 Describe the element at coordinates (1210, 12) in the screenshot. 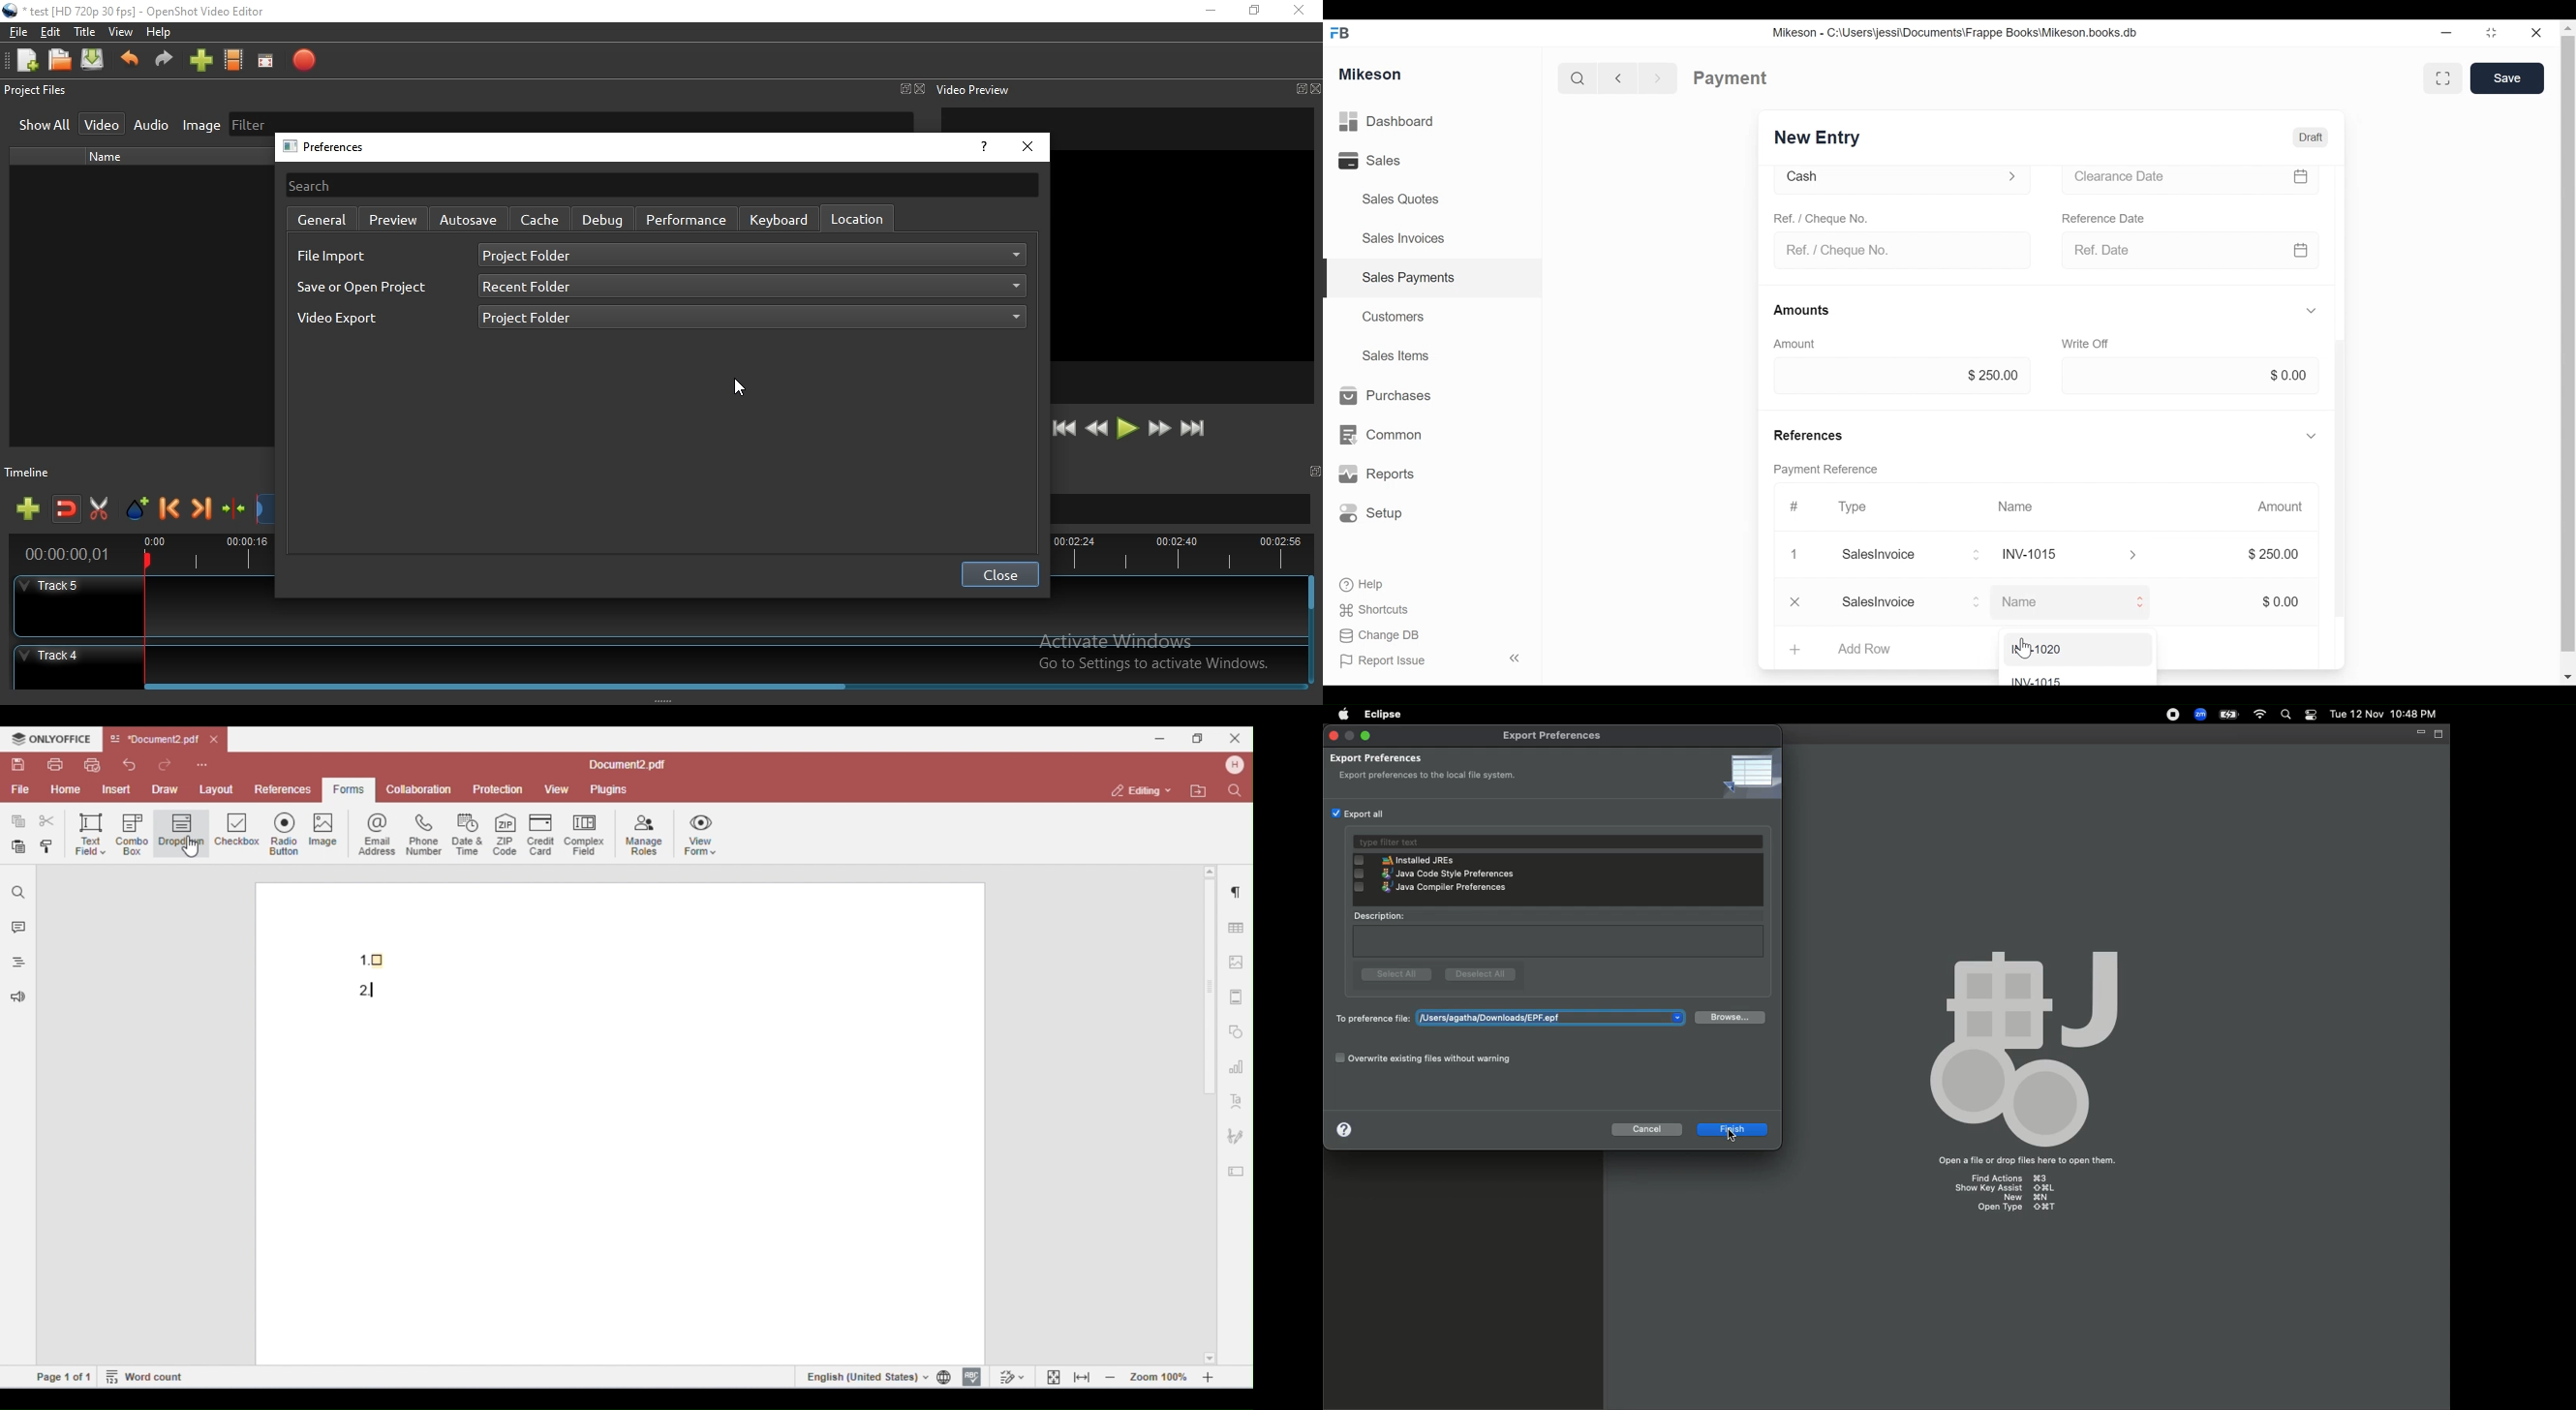

I see `Minimise` at that location.